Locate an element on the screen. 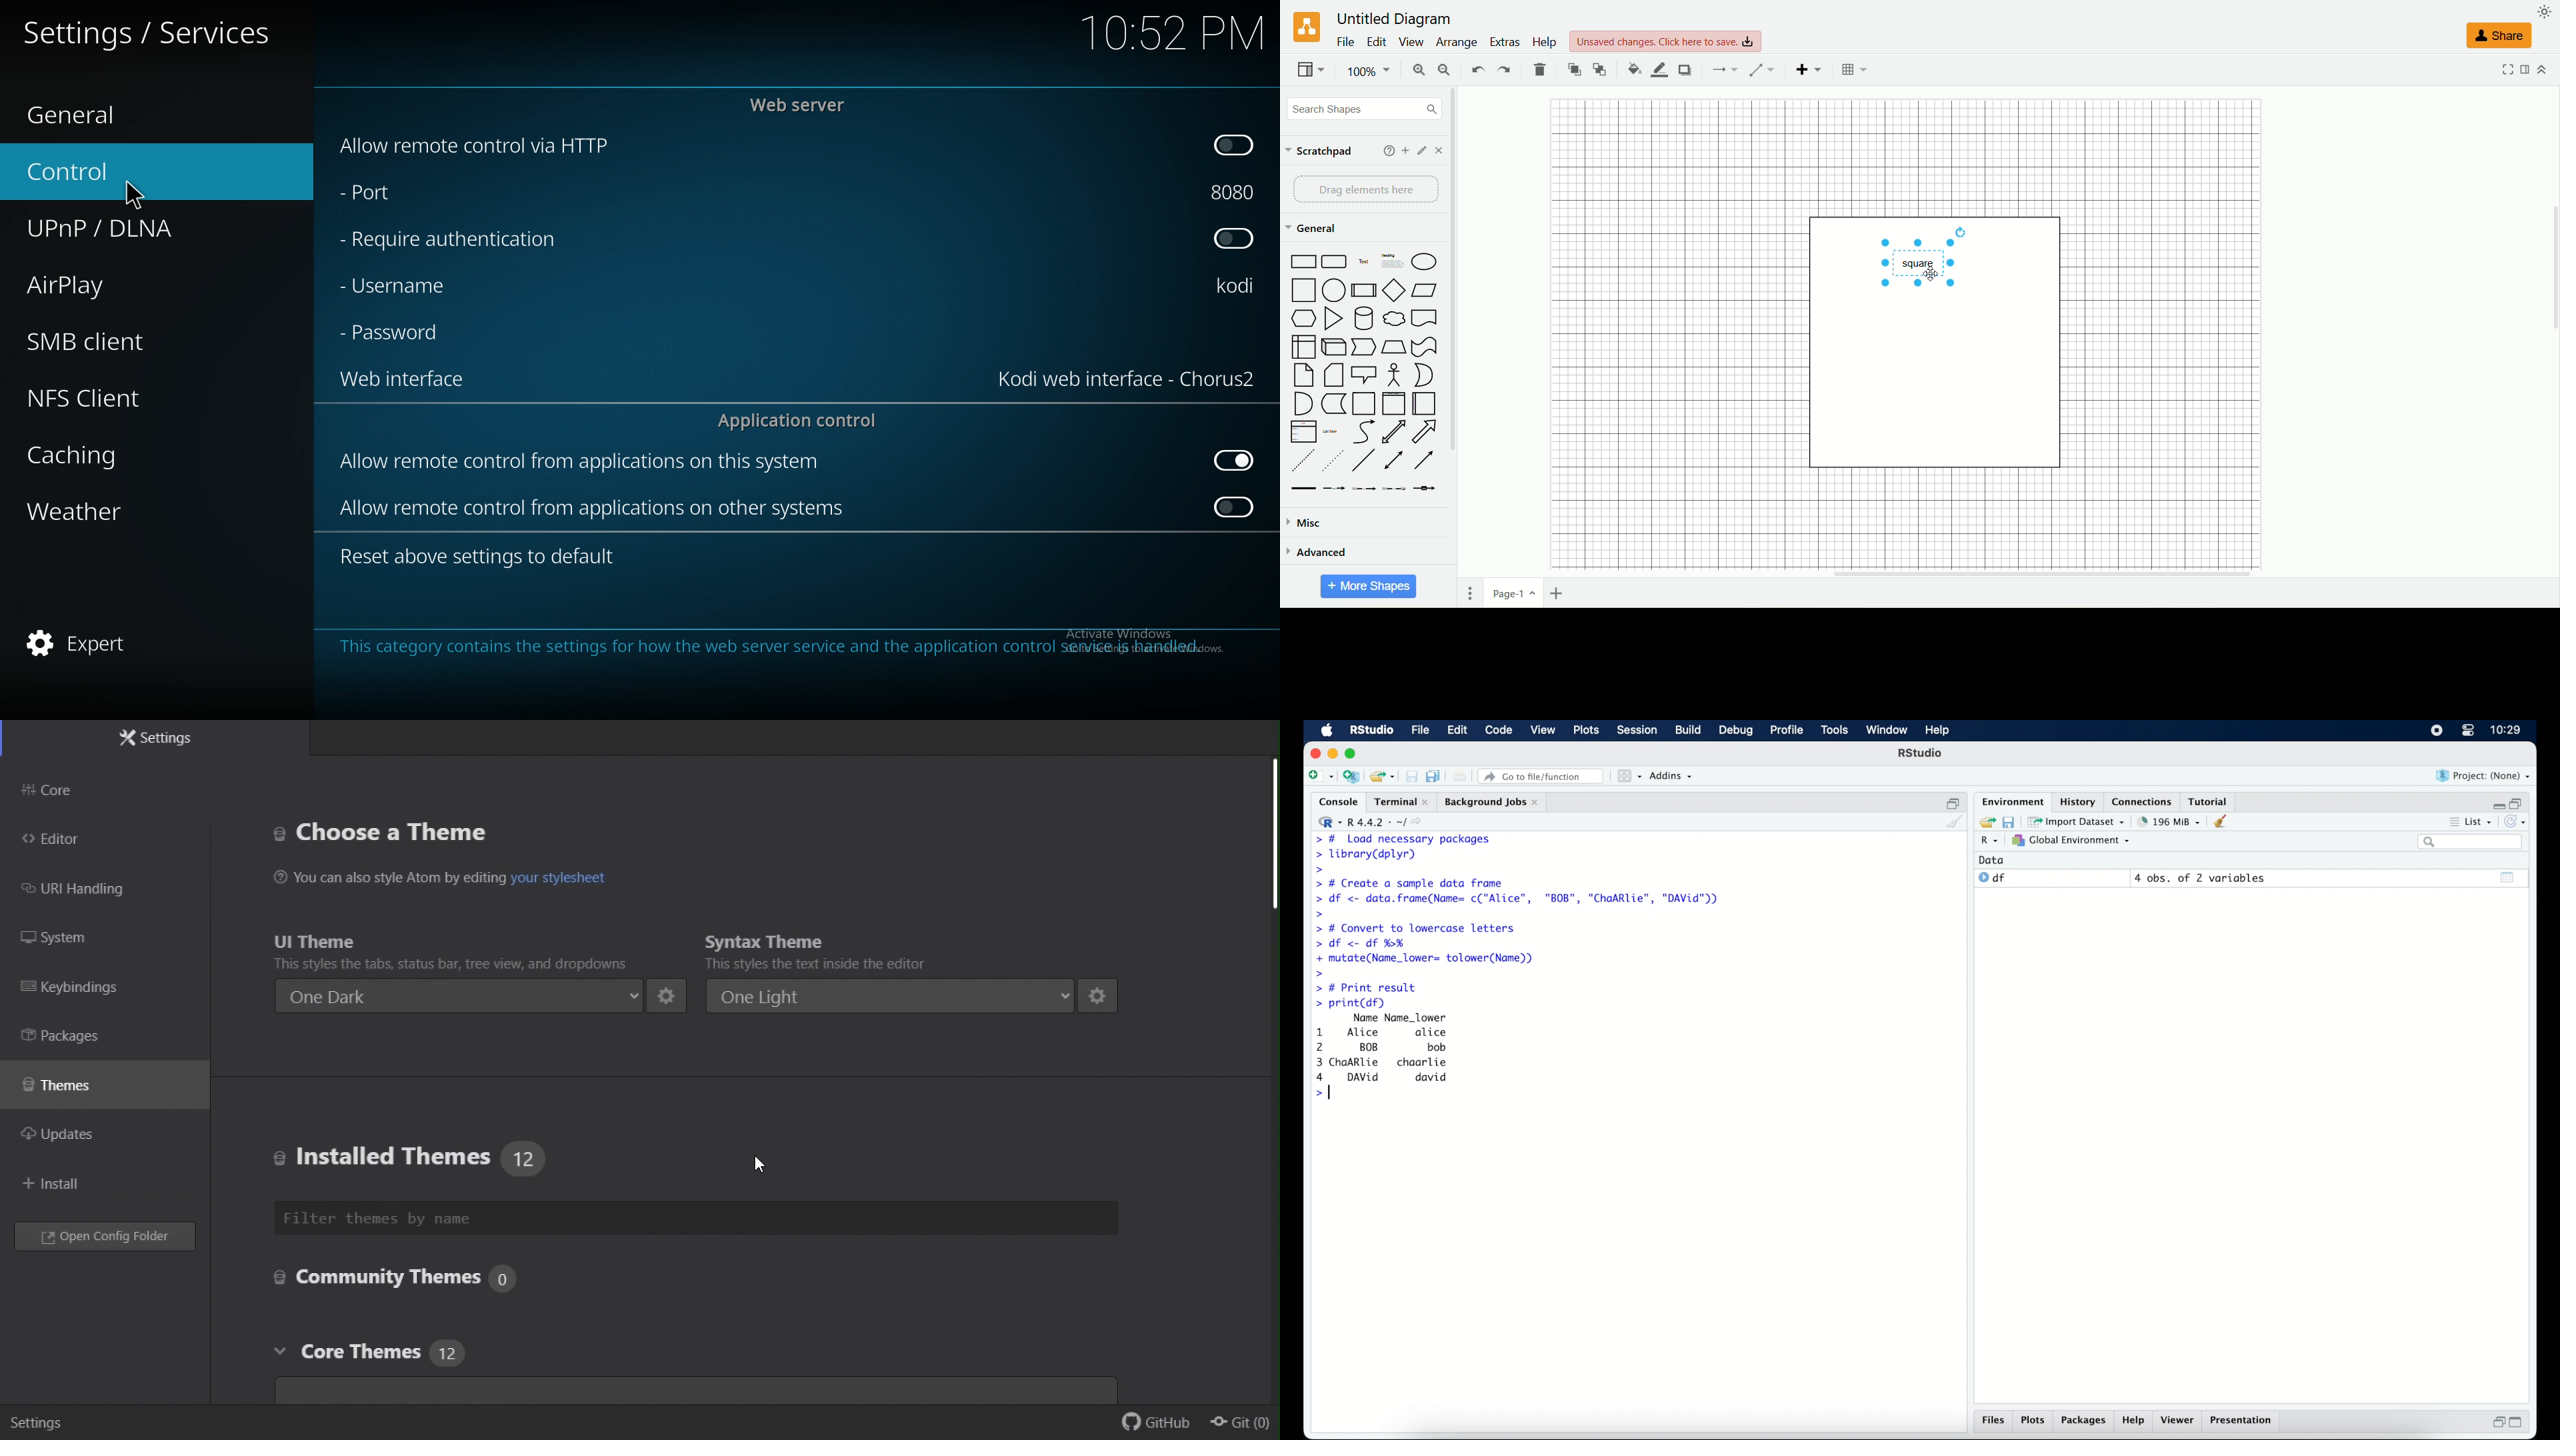 Image resolution: width=2576 pixels, height=1456 pixels. search bar is located at coordinates (2469, 843).